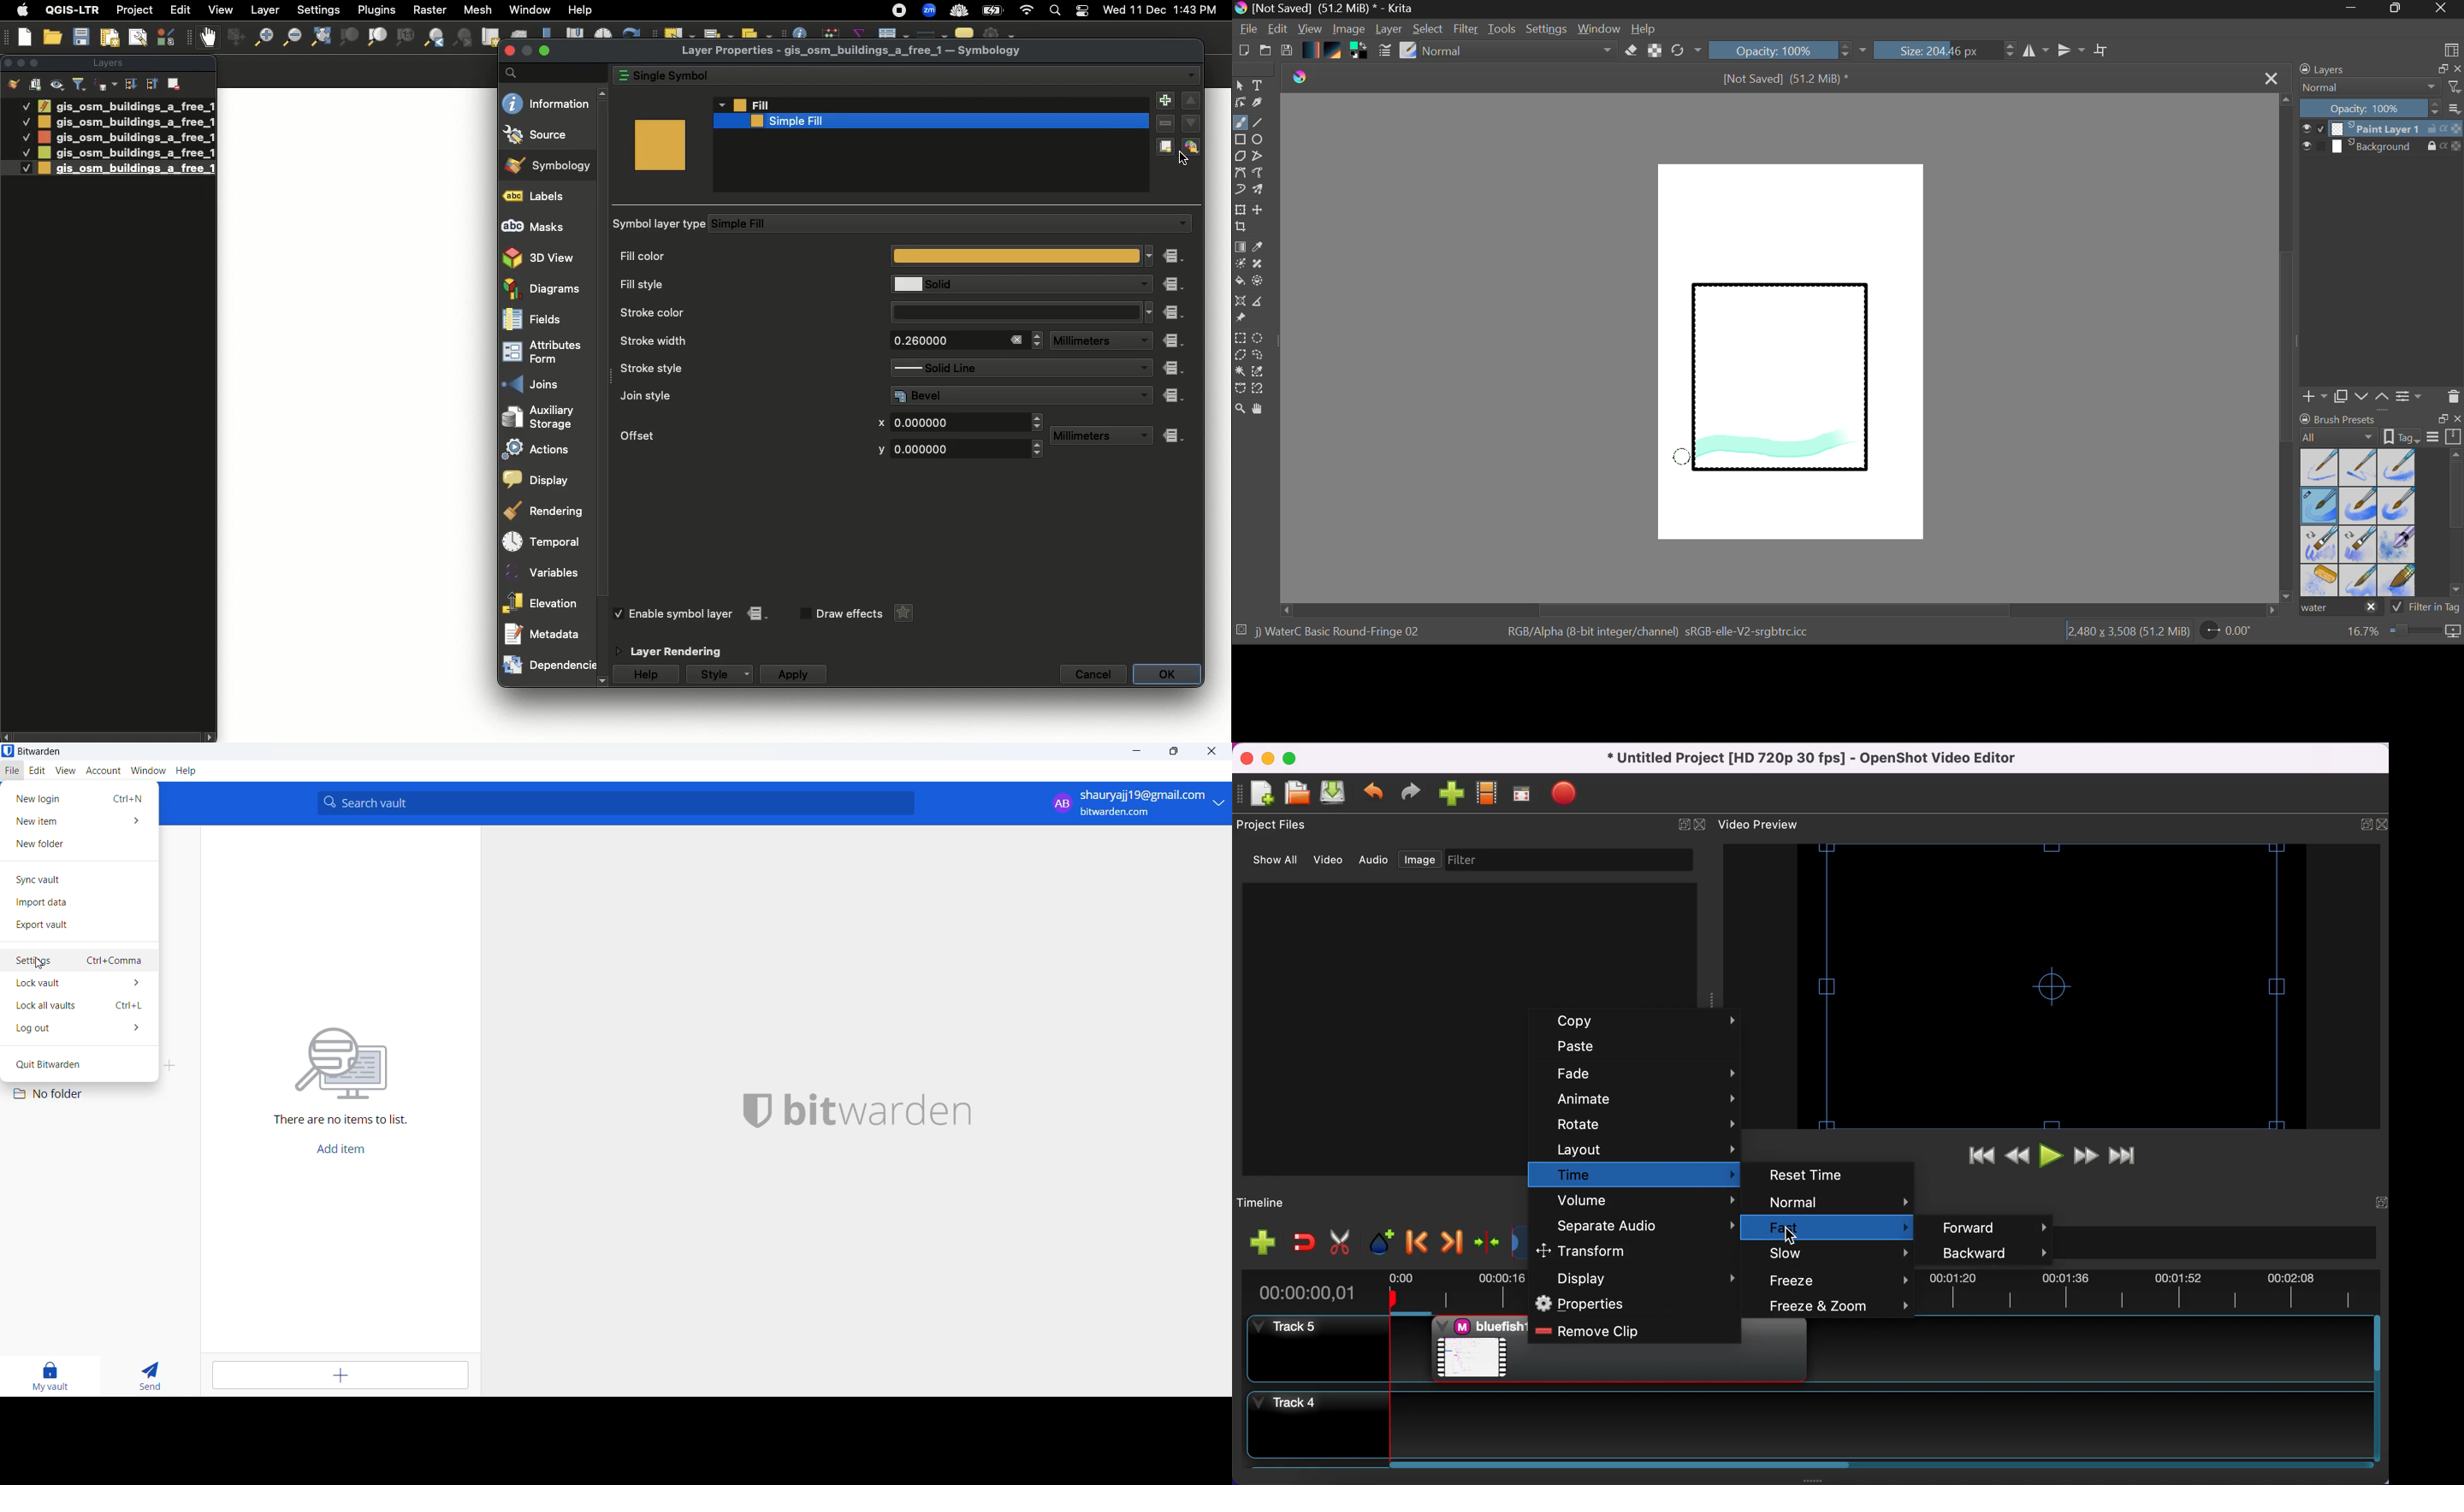 The image size is (2464, 1512). I want to click on volume, so click(1638, 1201).